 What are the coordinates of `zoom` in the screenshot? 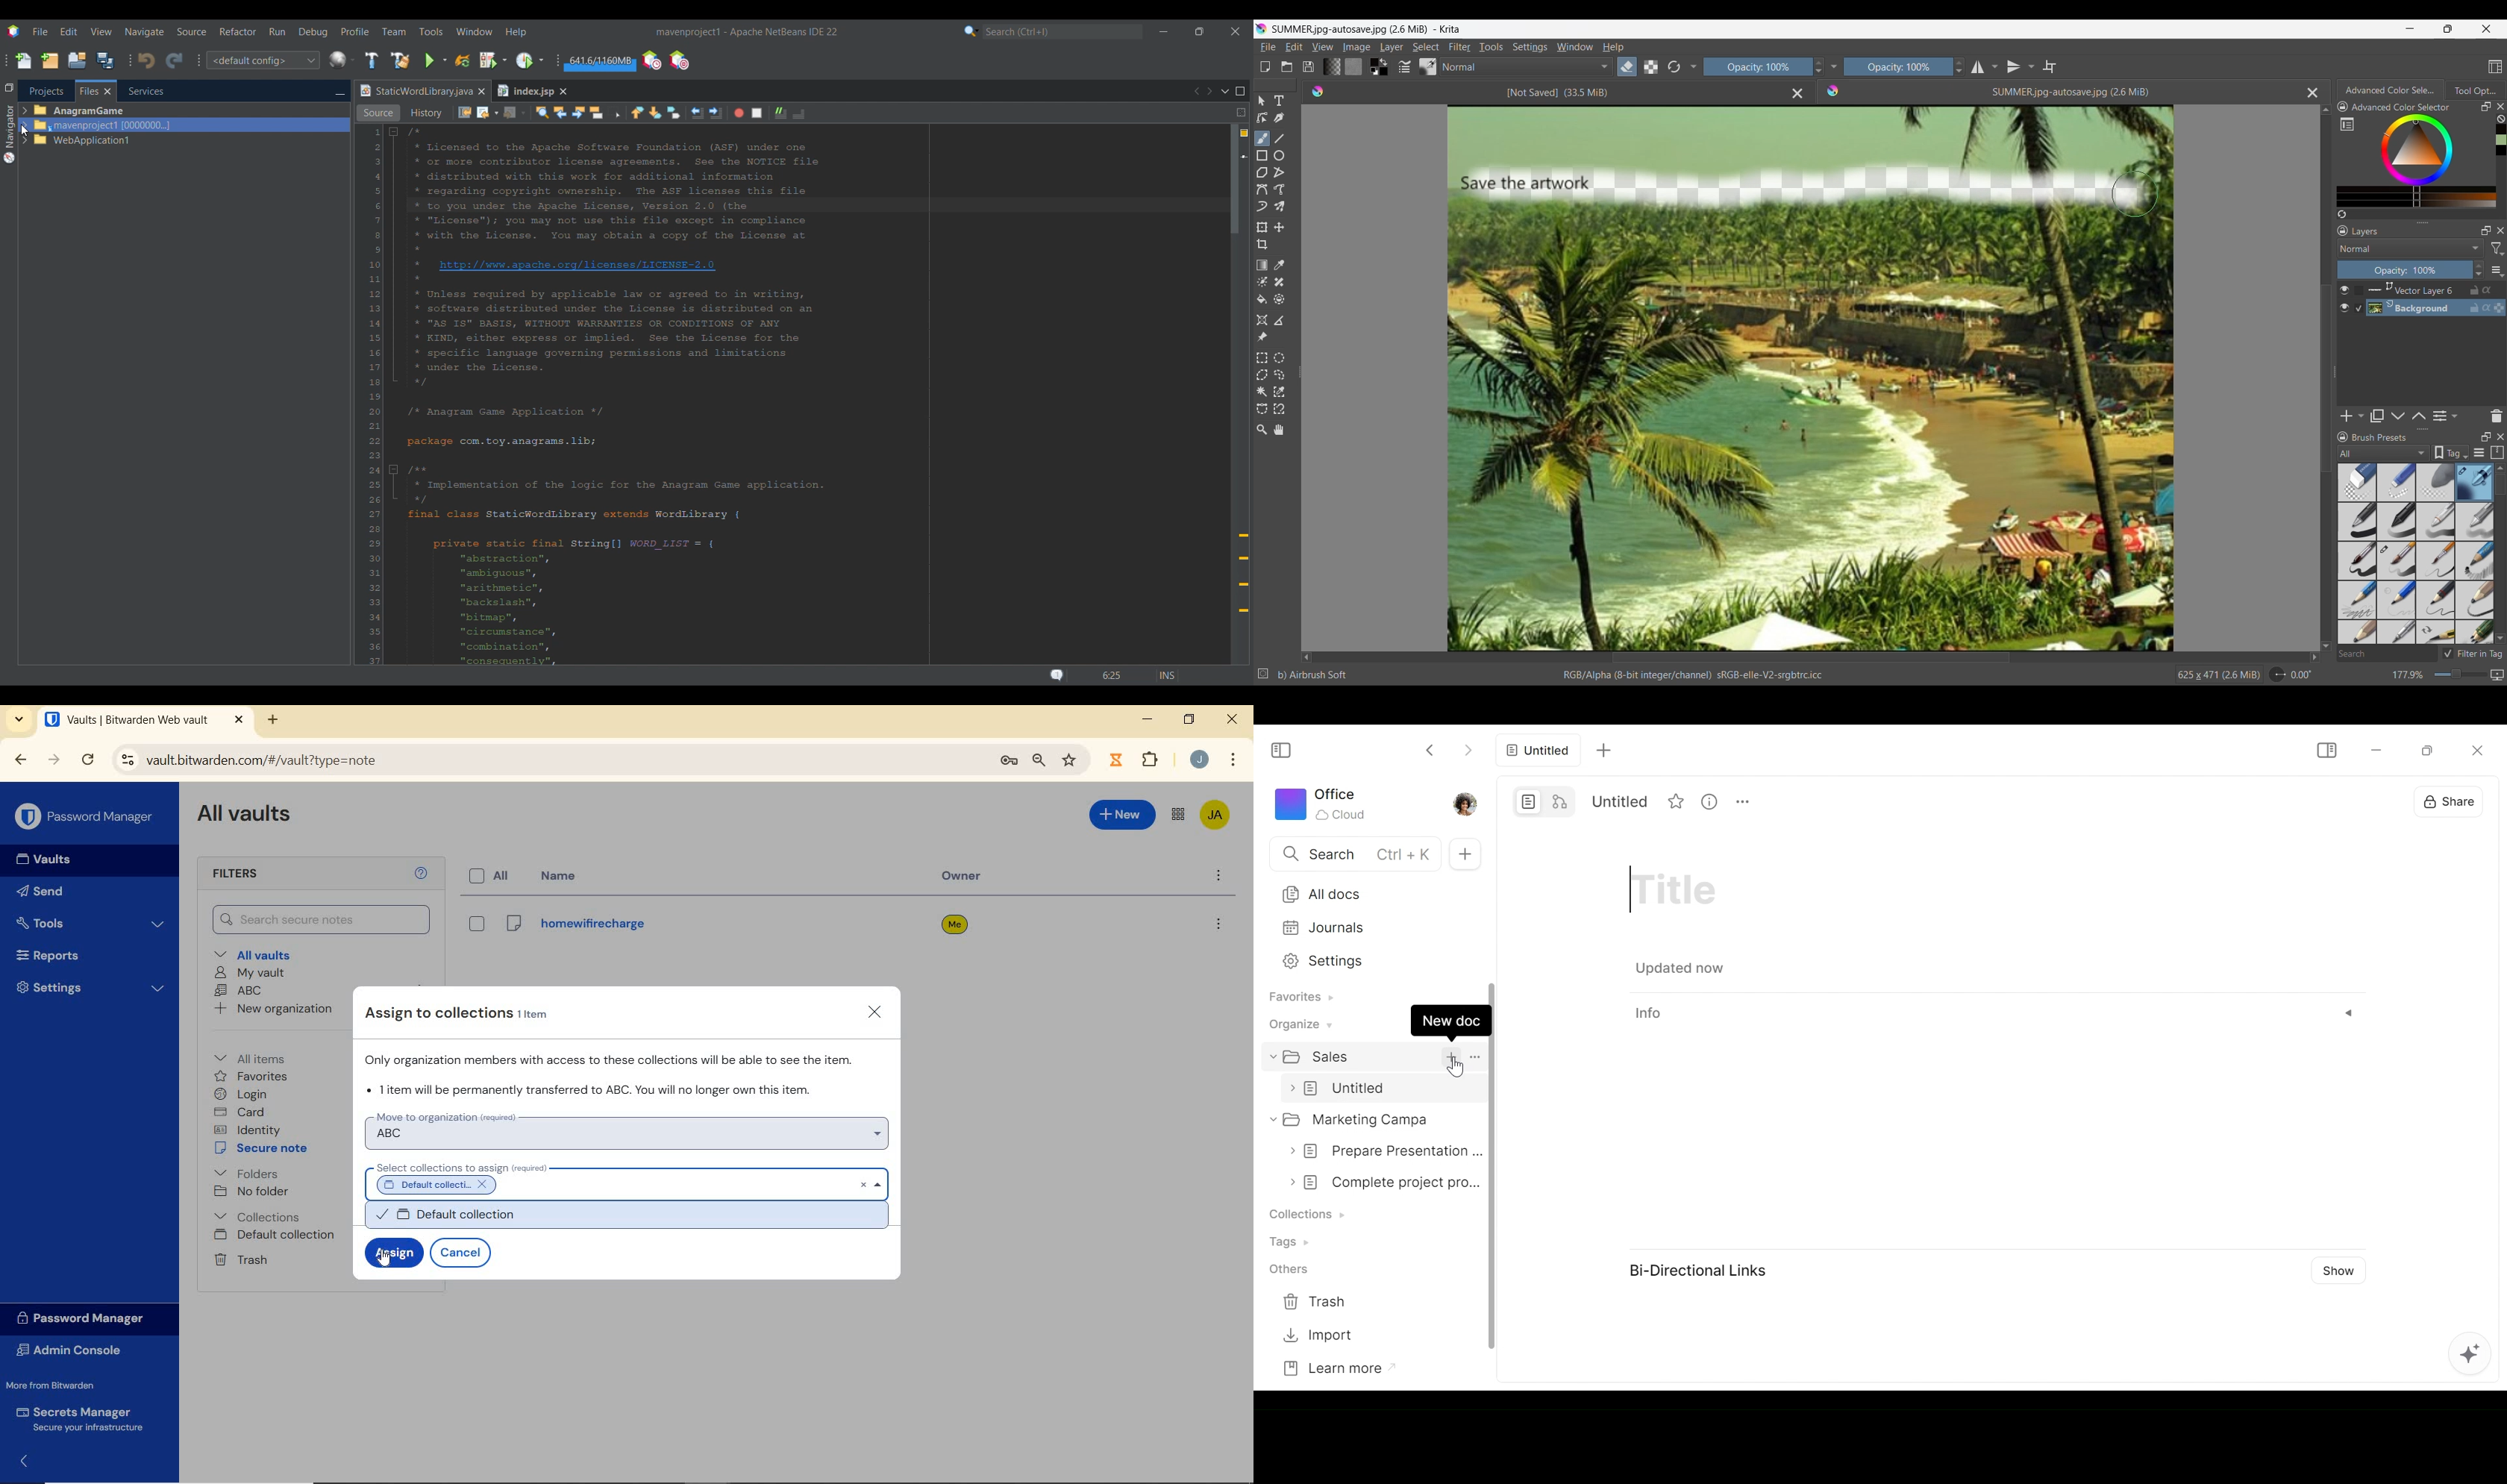 It's located at (1039, 762).